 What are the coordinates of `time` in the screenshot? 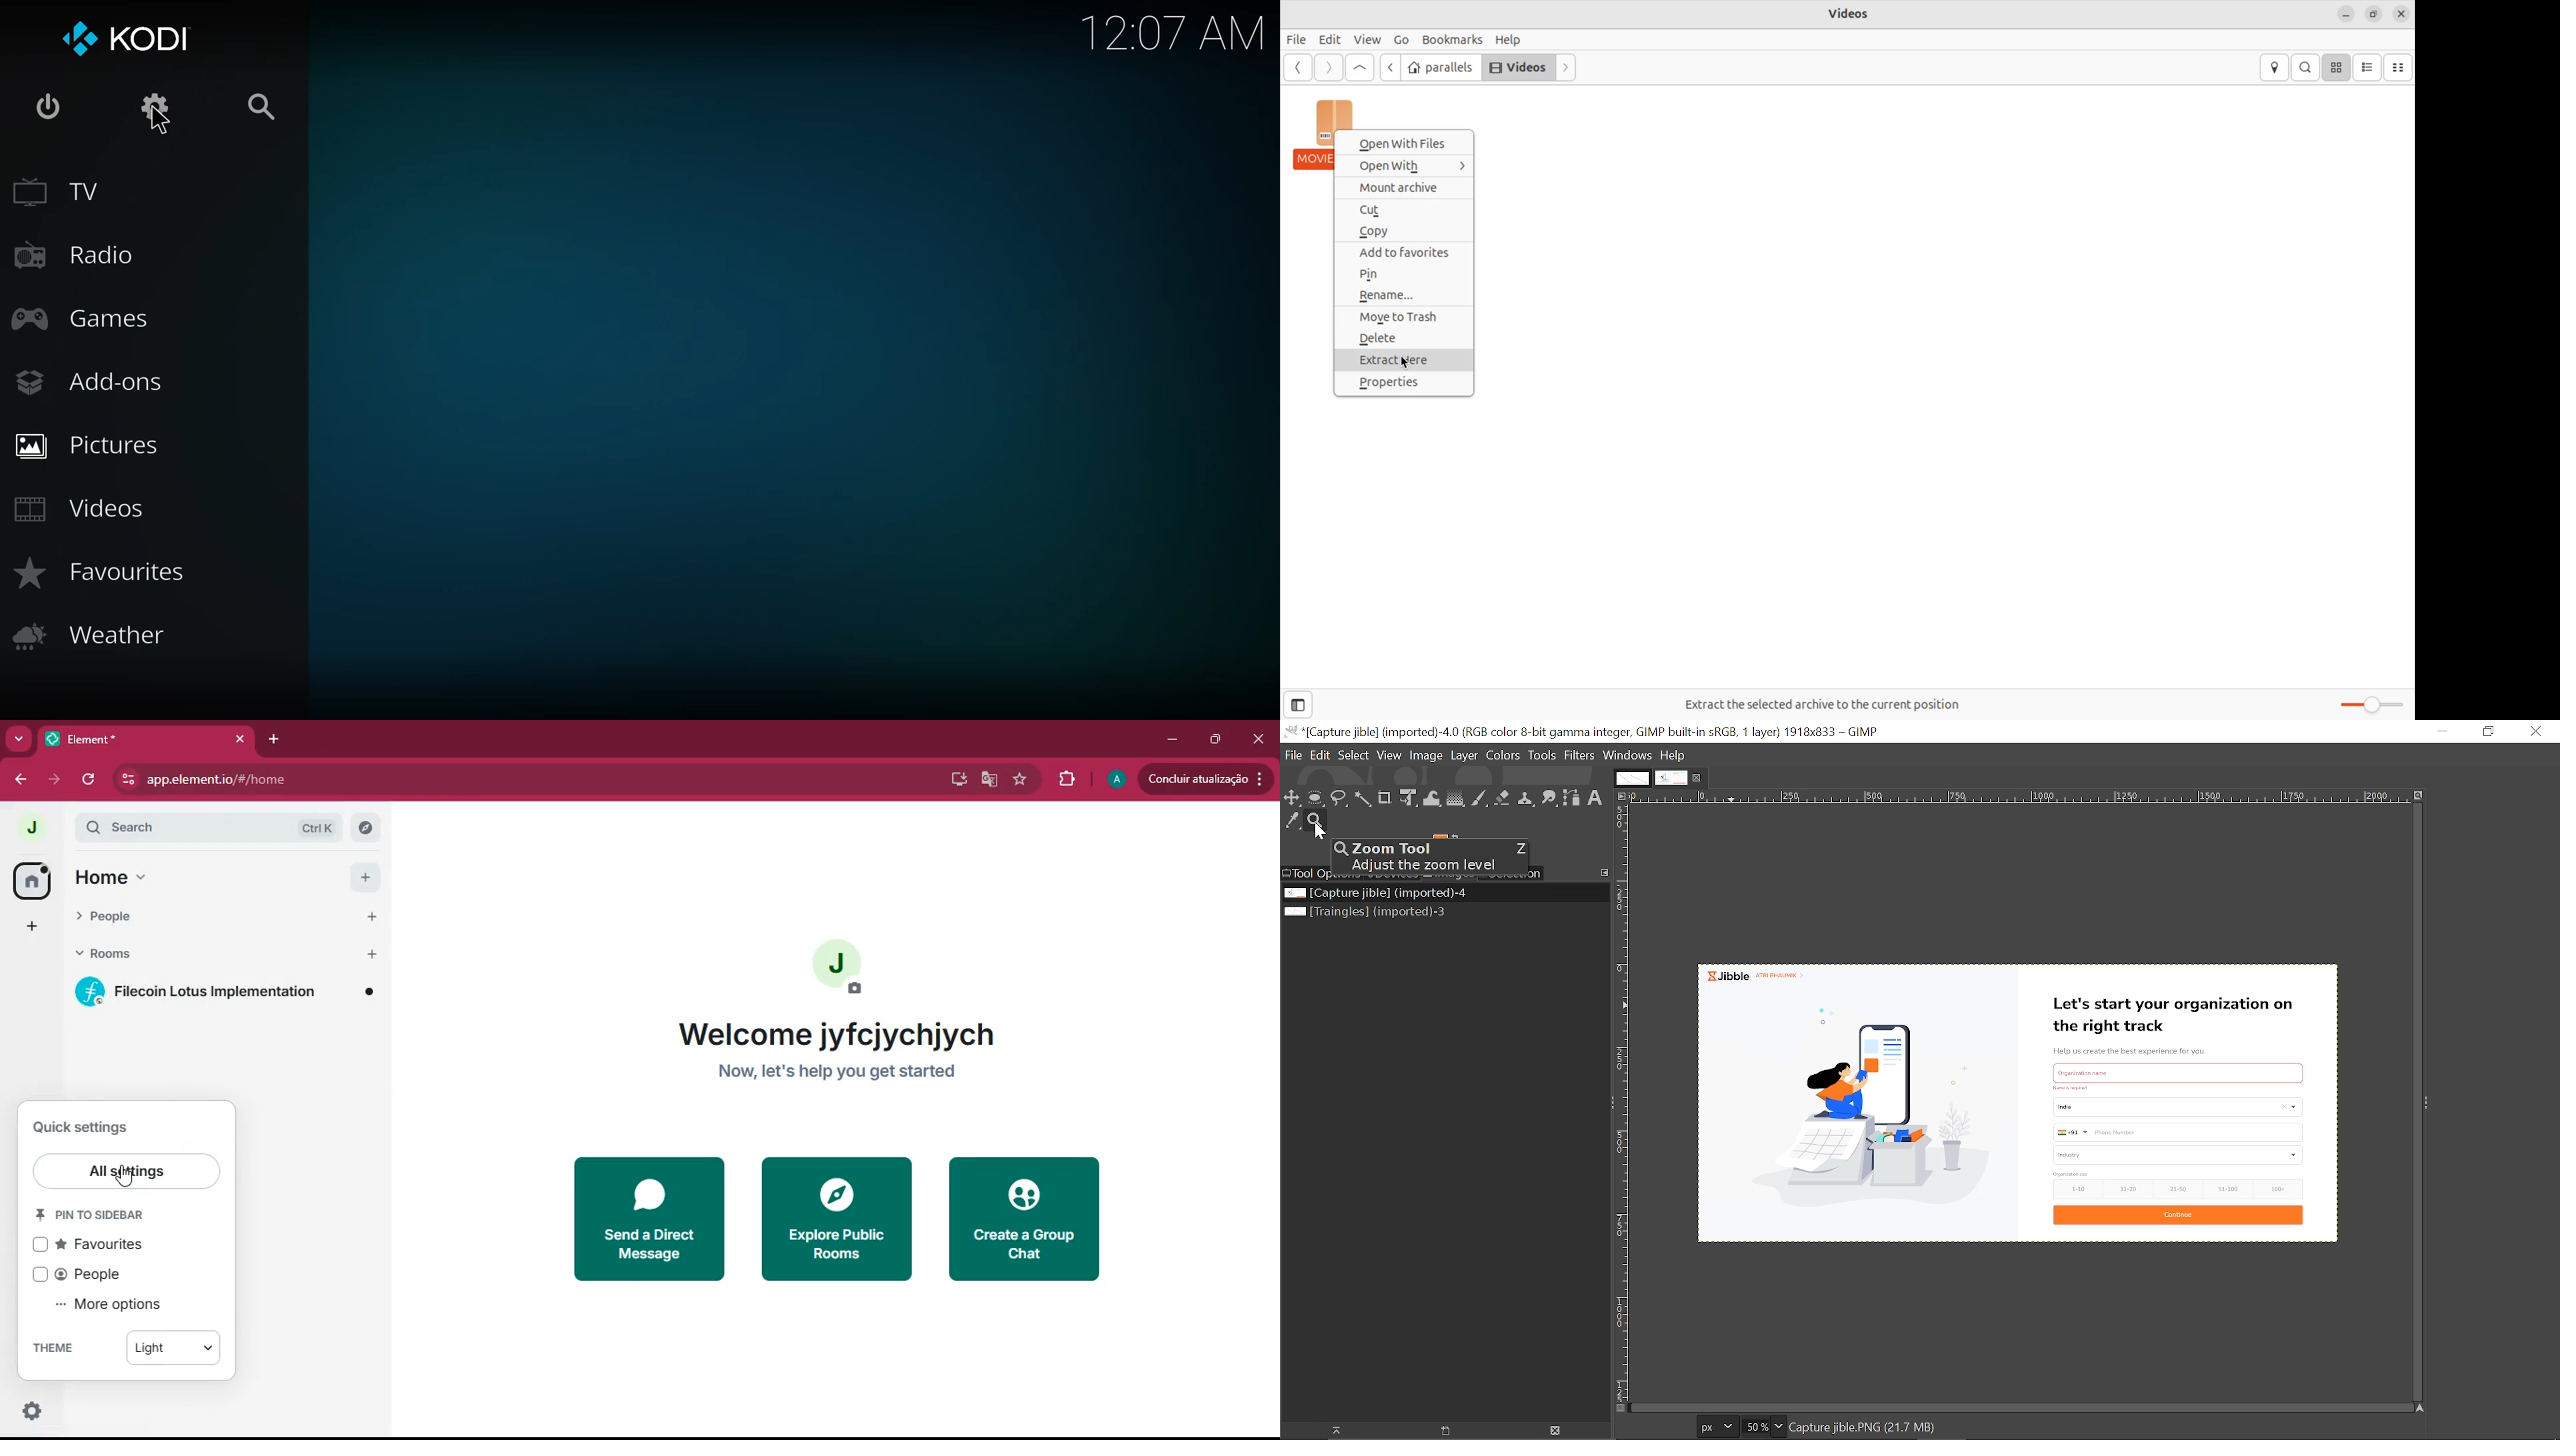 It's located at (1173, 31).